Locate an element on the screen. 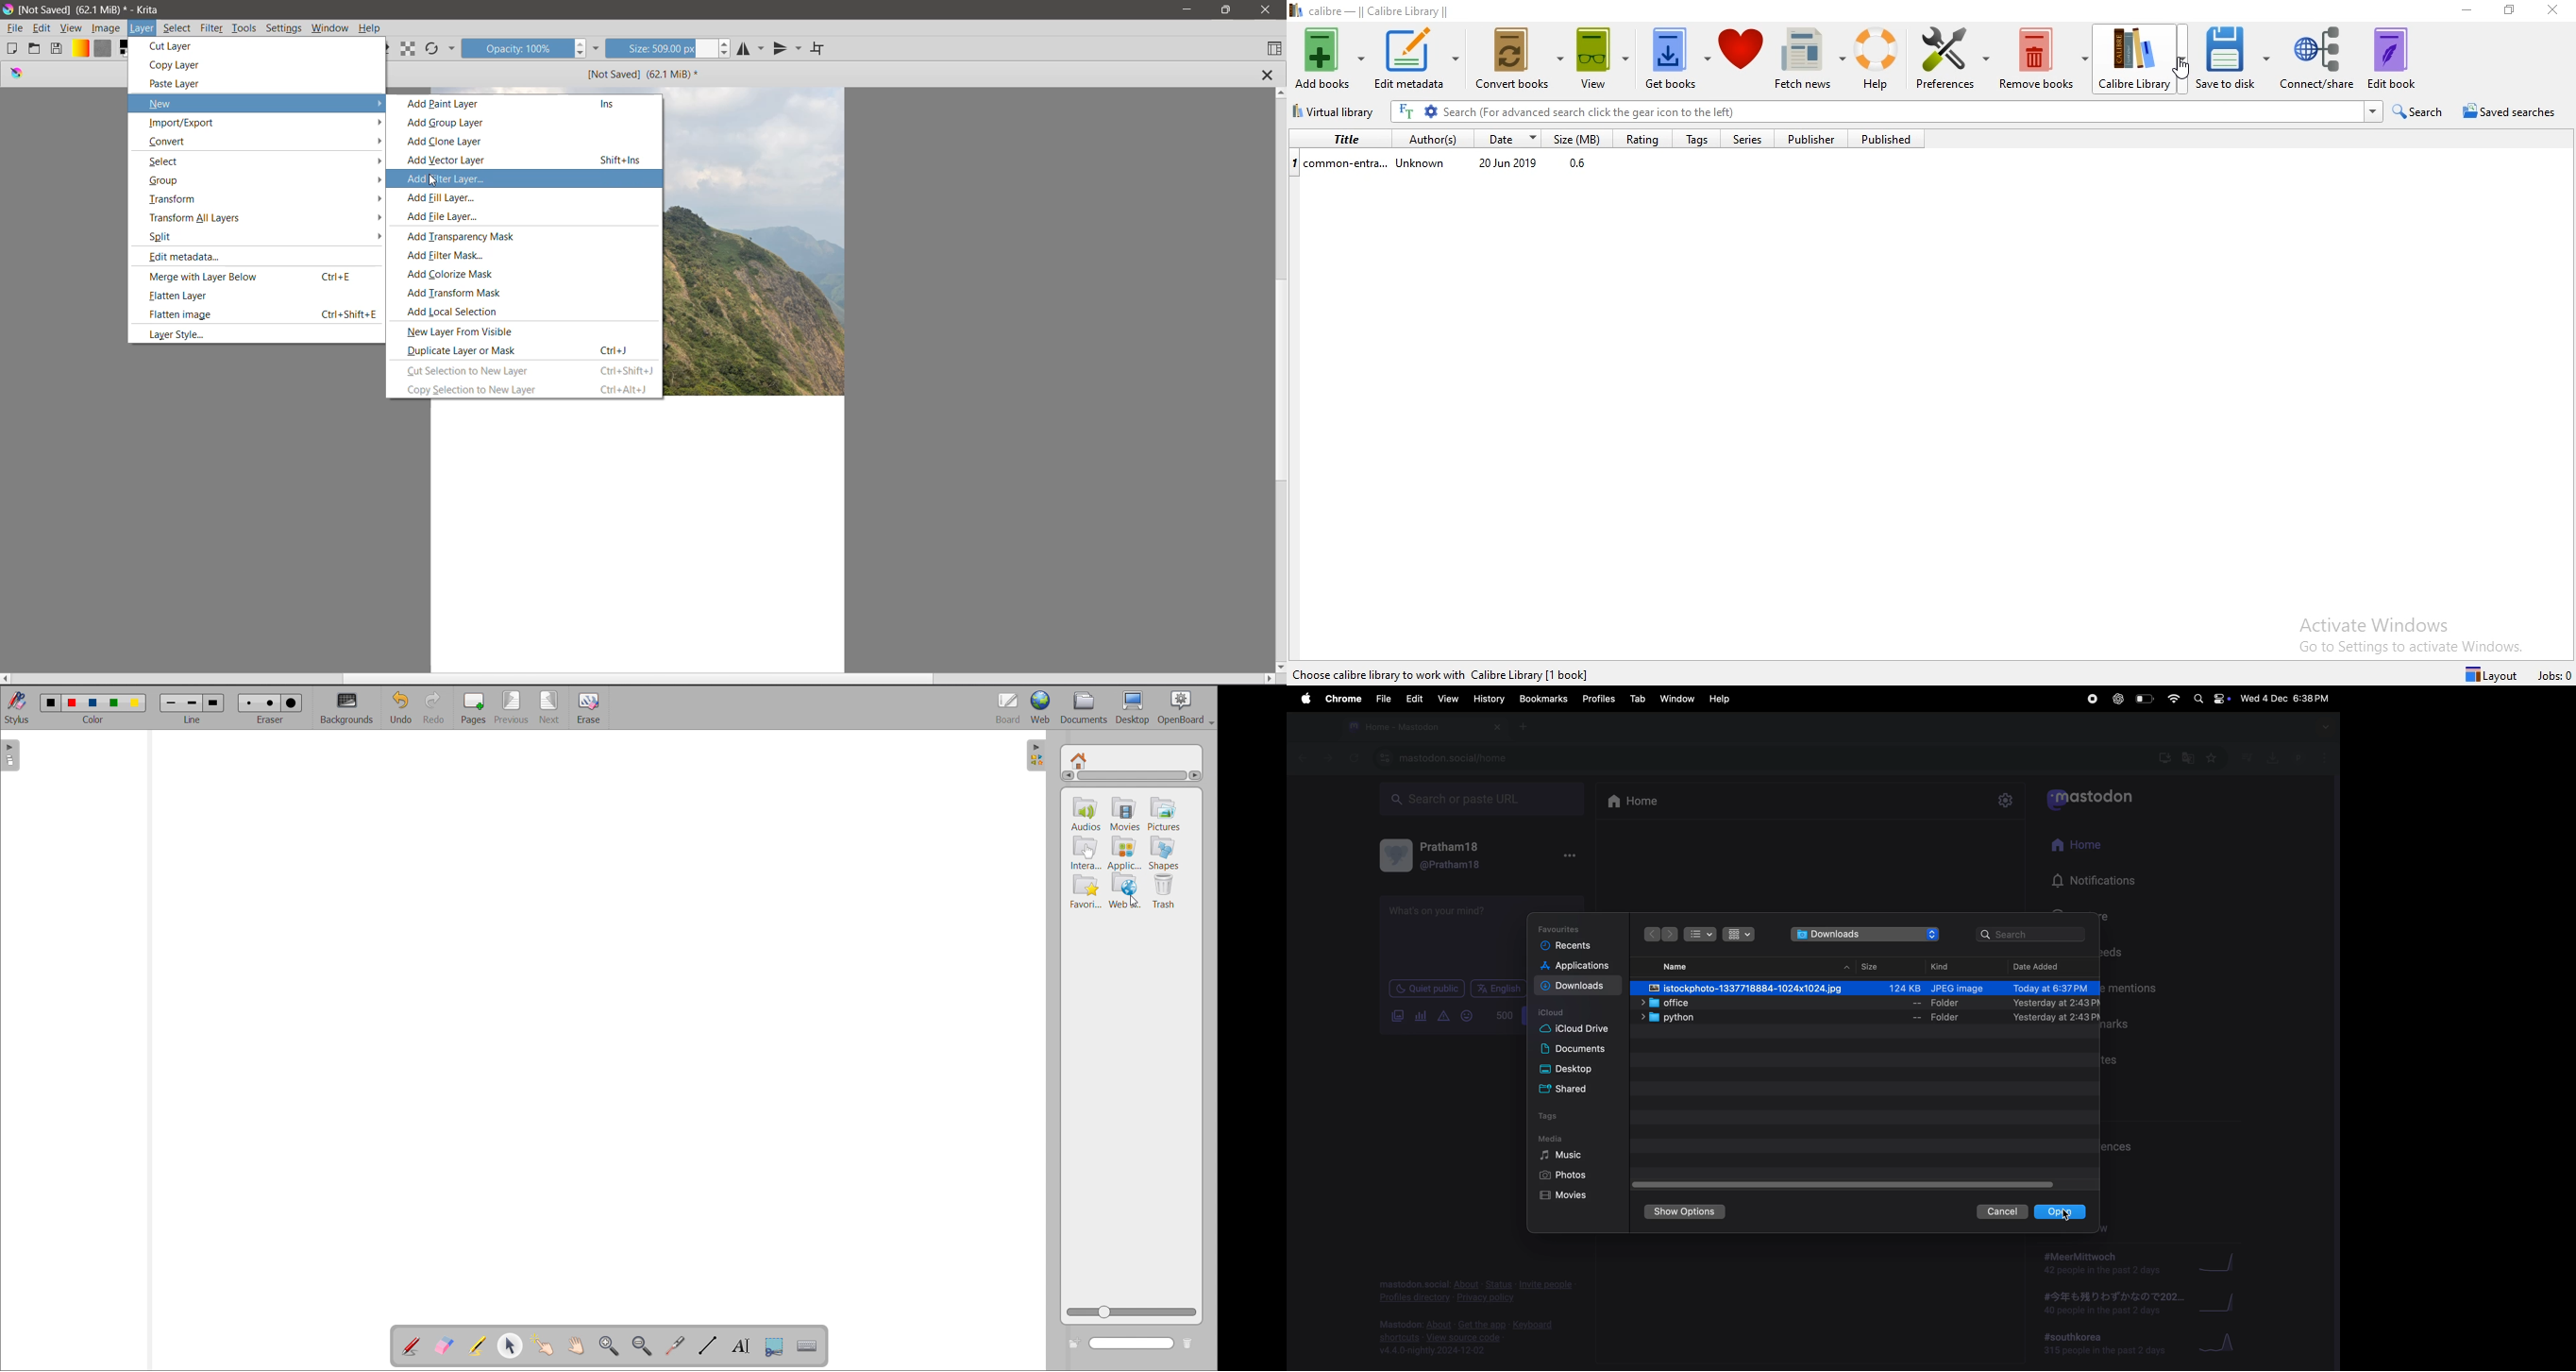 The image size is (2576, 1372). download is located at coordinates (2270, 756).